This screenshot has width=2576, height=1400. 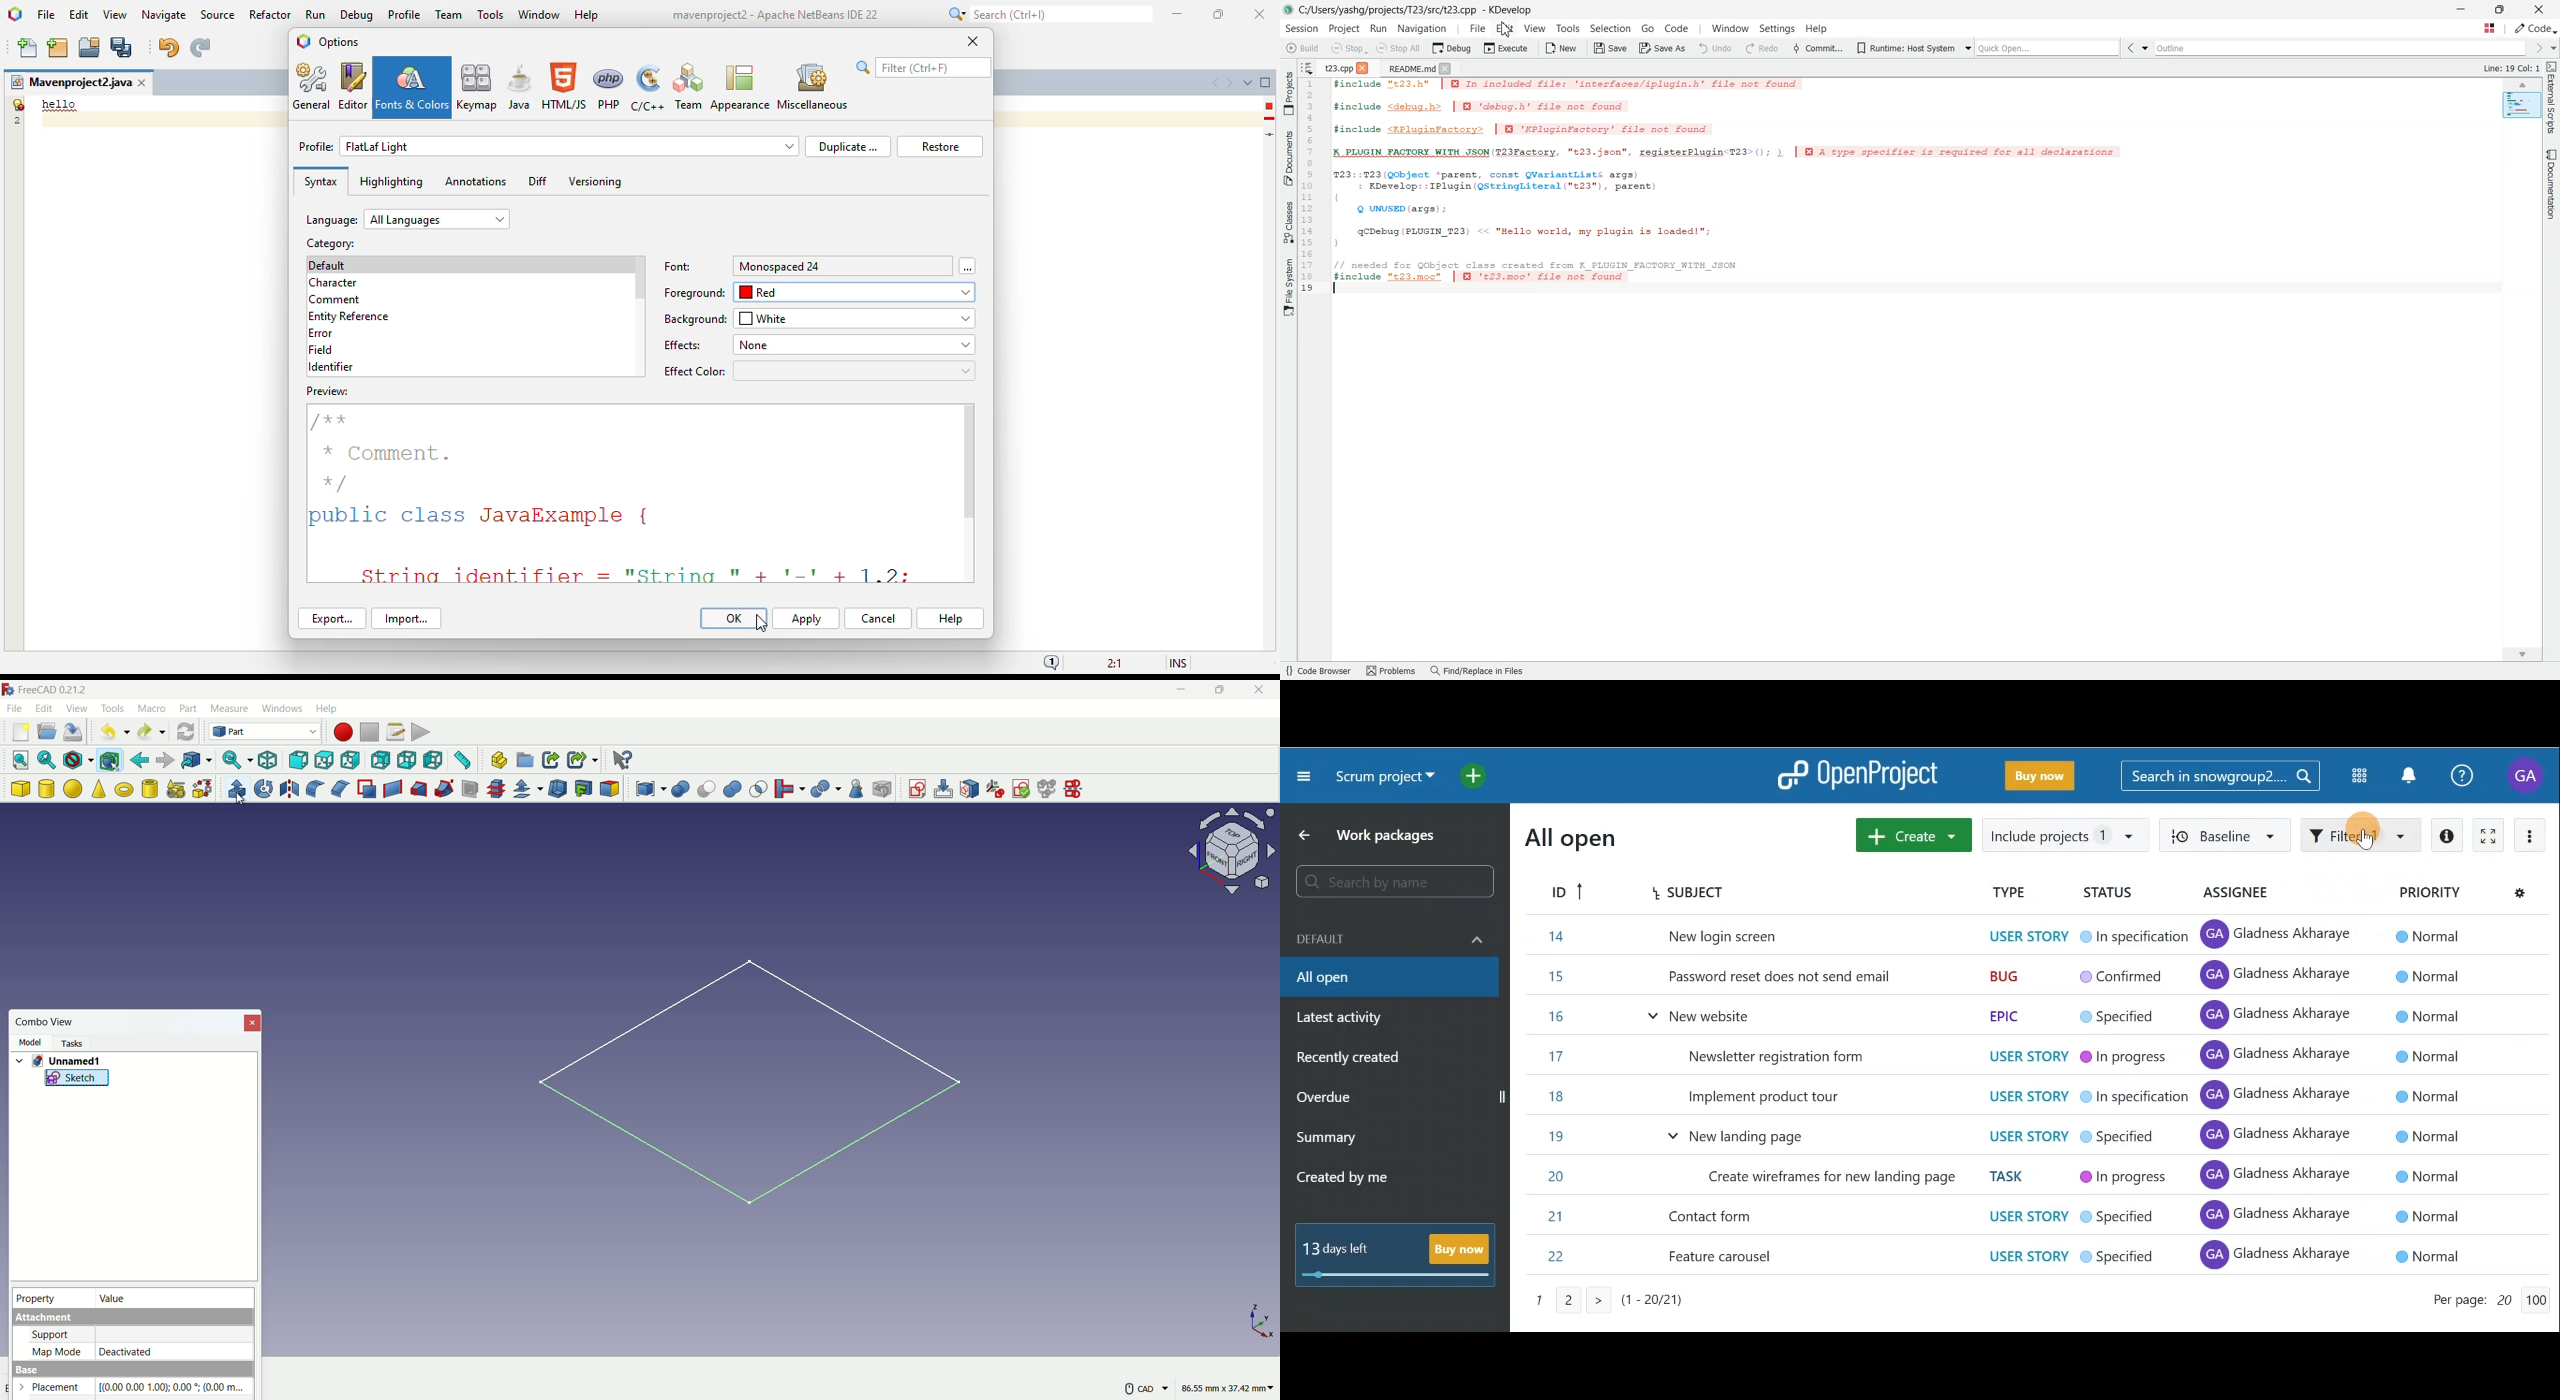 What do you see at coordinates (1910, 835) in the screenshot?
I see `Create` at bounding box center [1910, 835].